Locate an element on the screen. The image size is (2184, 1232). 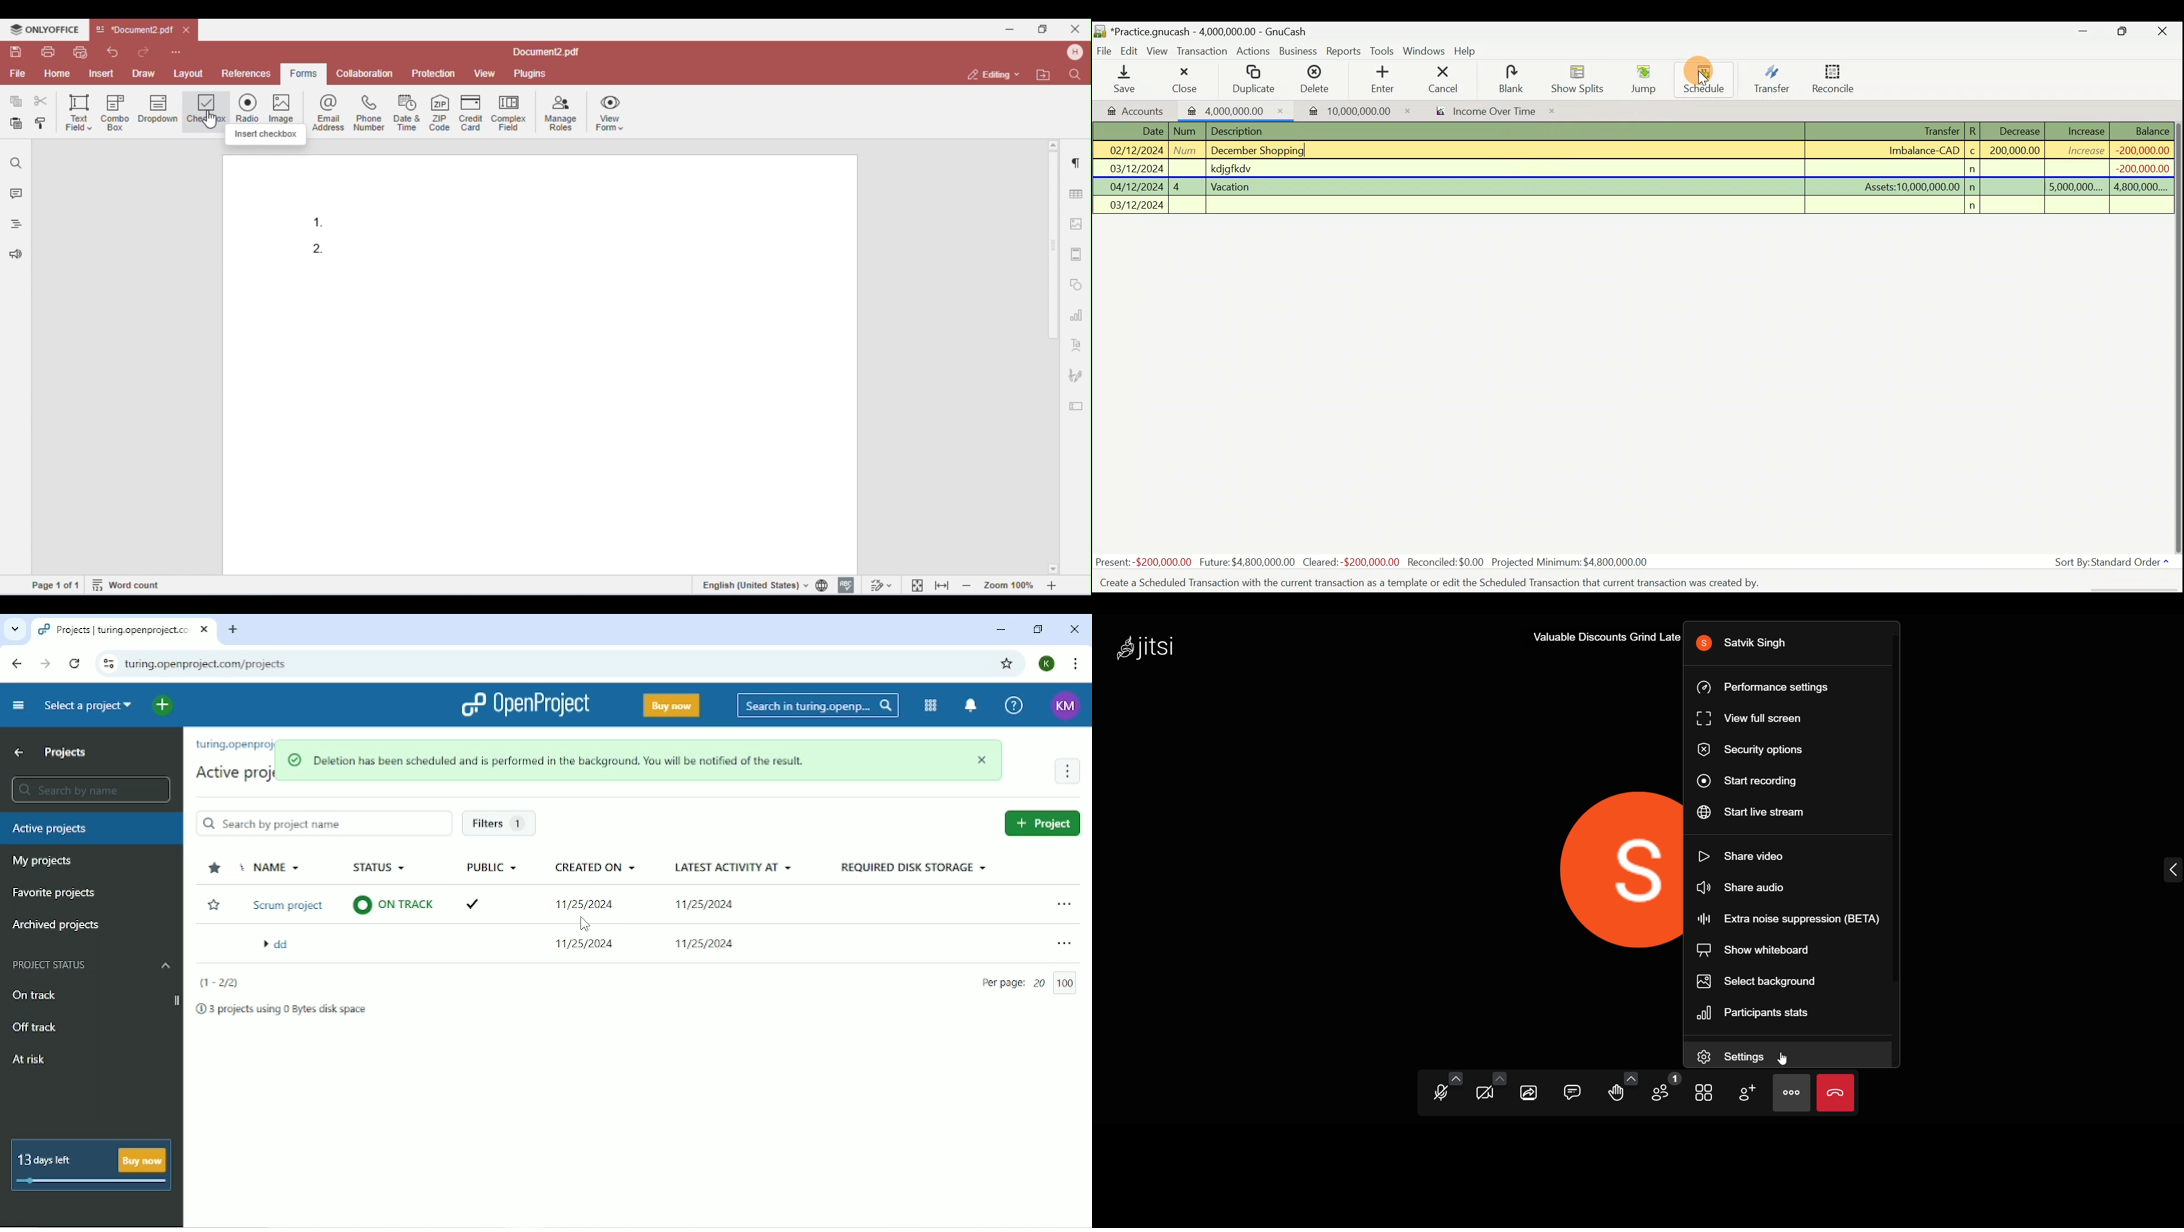
Archived projects is located at coordinates (57, 925).